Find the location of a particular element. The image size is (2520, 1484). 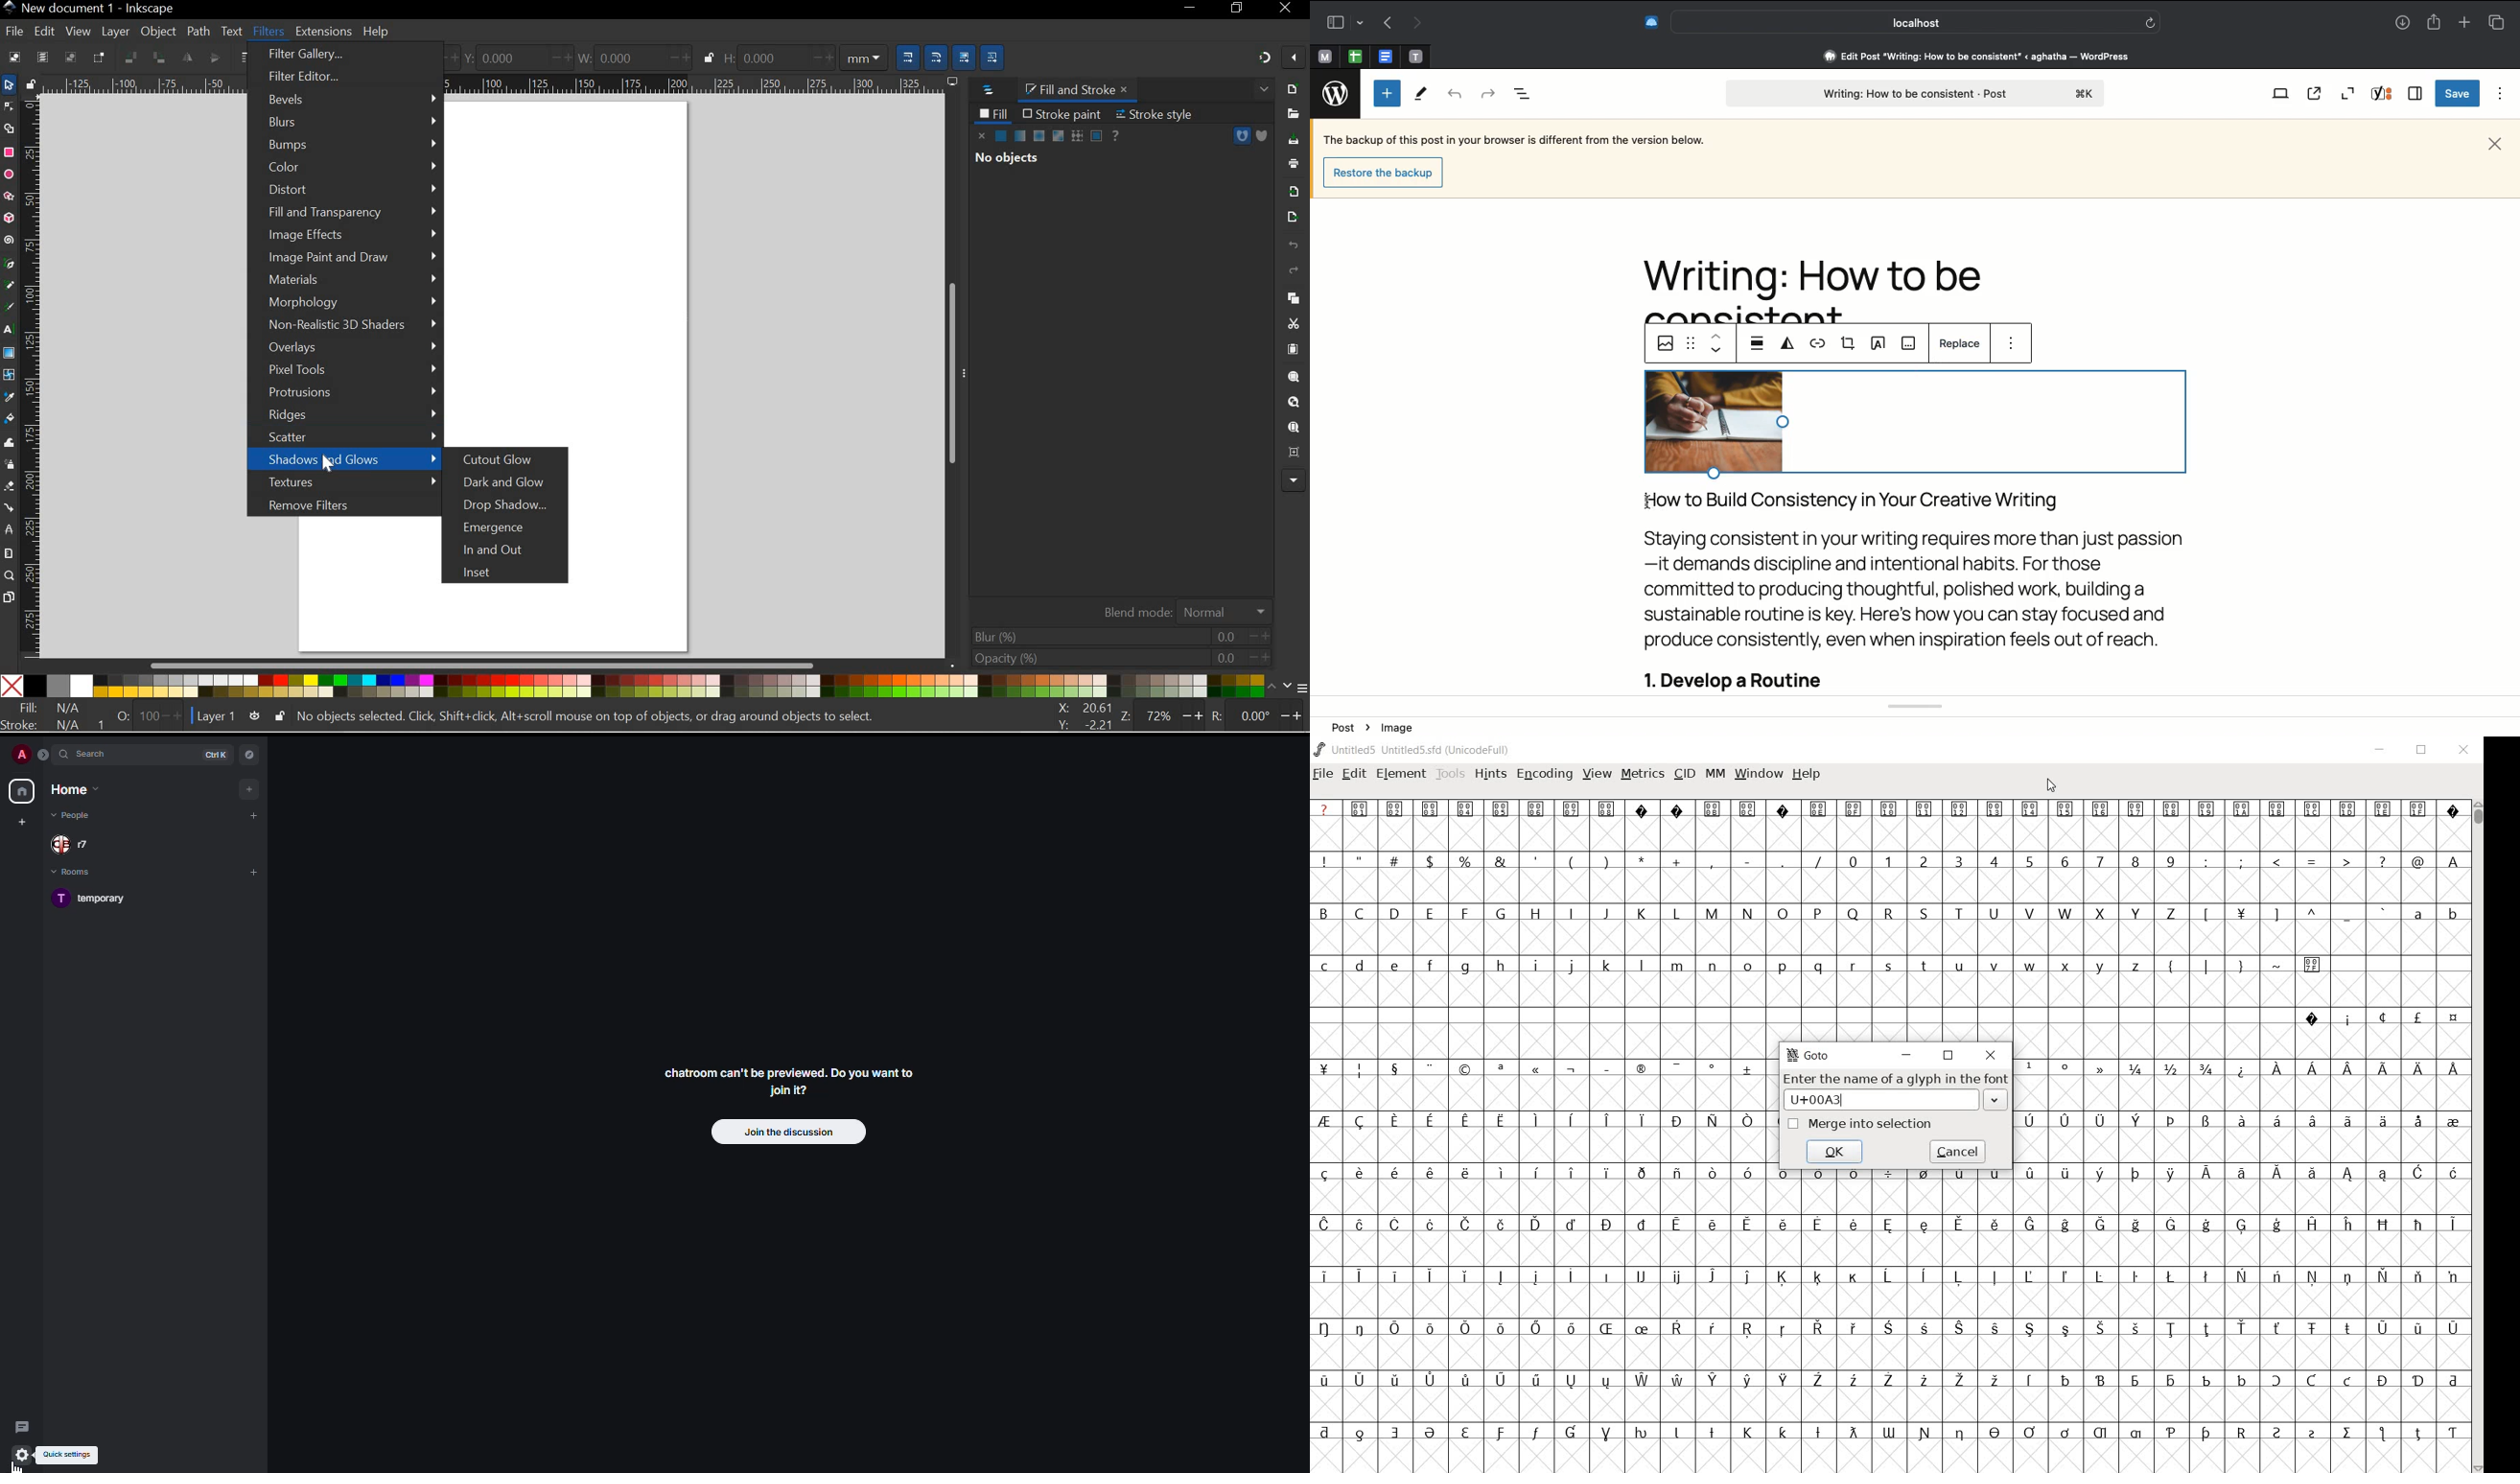

check box is located at coordinates (1793, 1123).